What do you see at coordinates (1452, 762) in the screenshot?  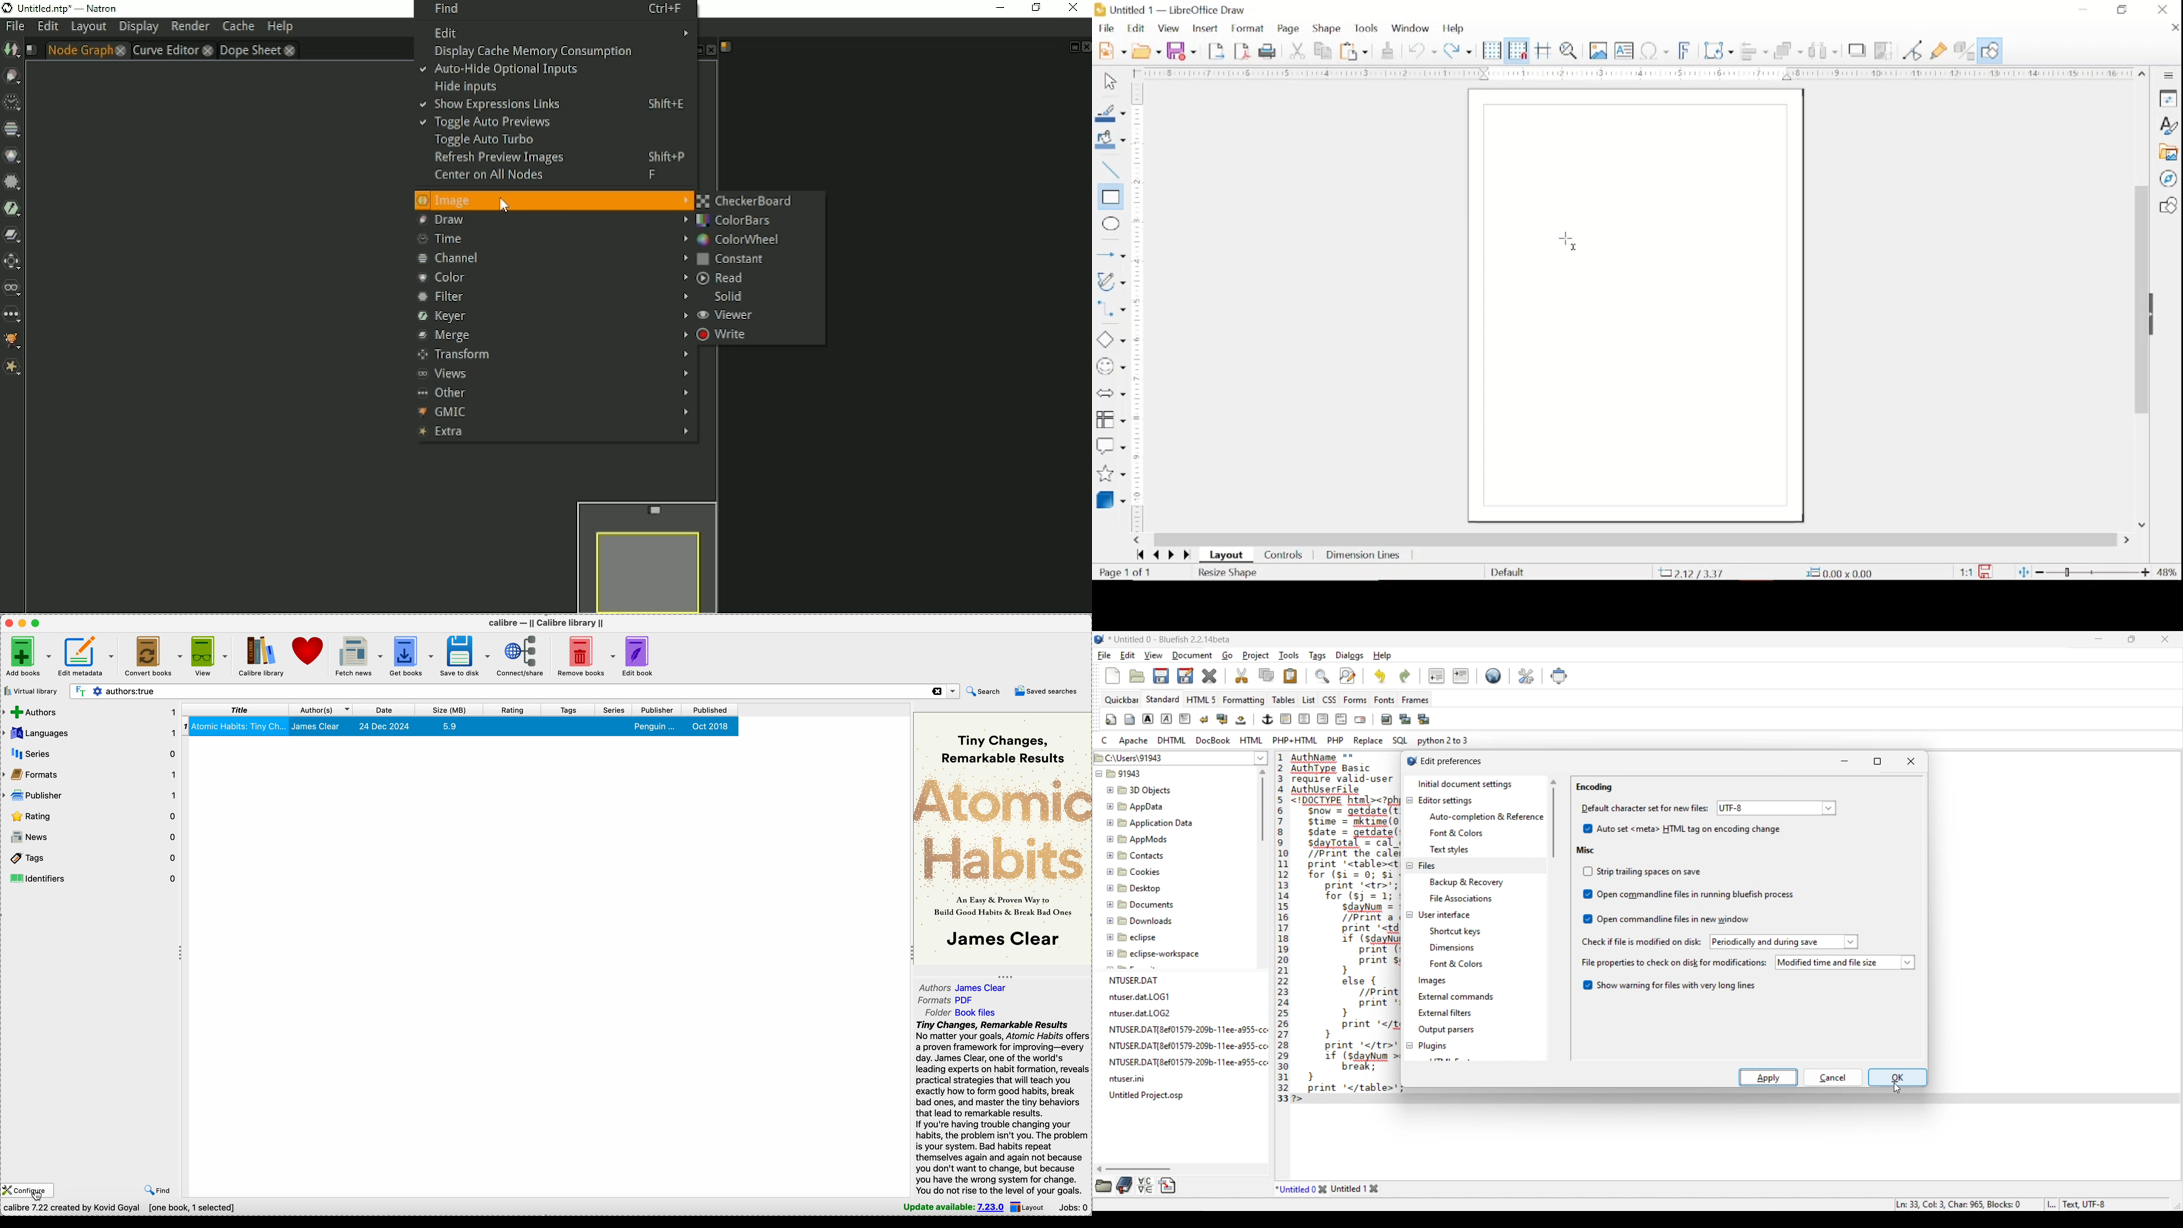 I see `Window title` at bounding box center [1452, 762].